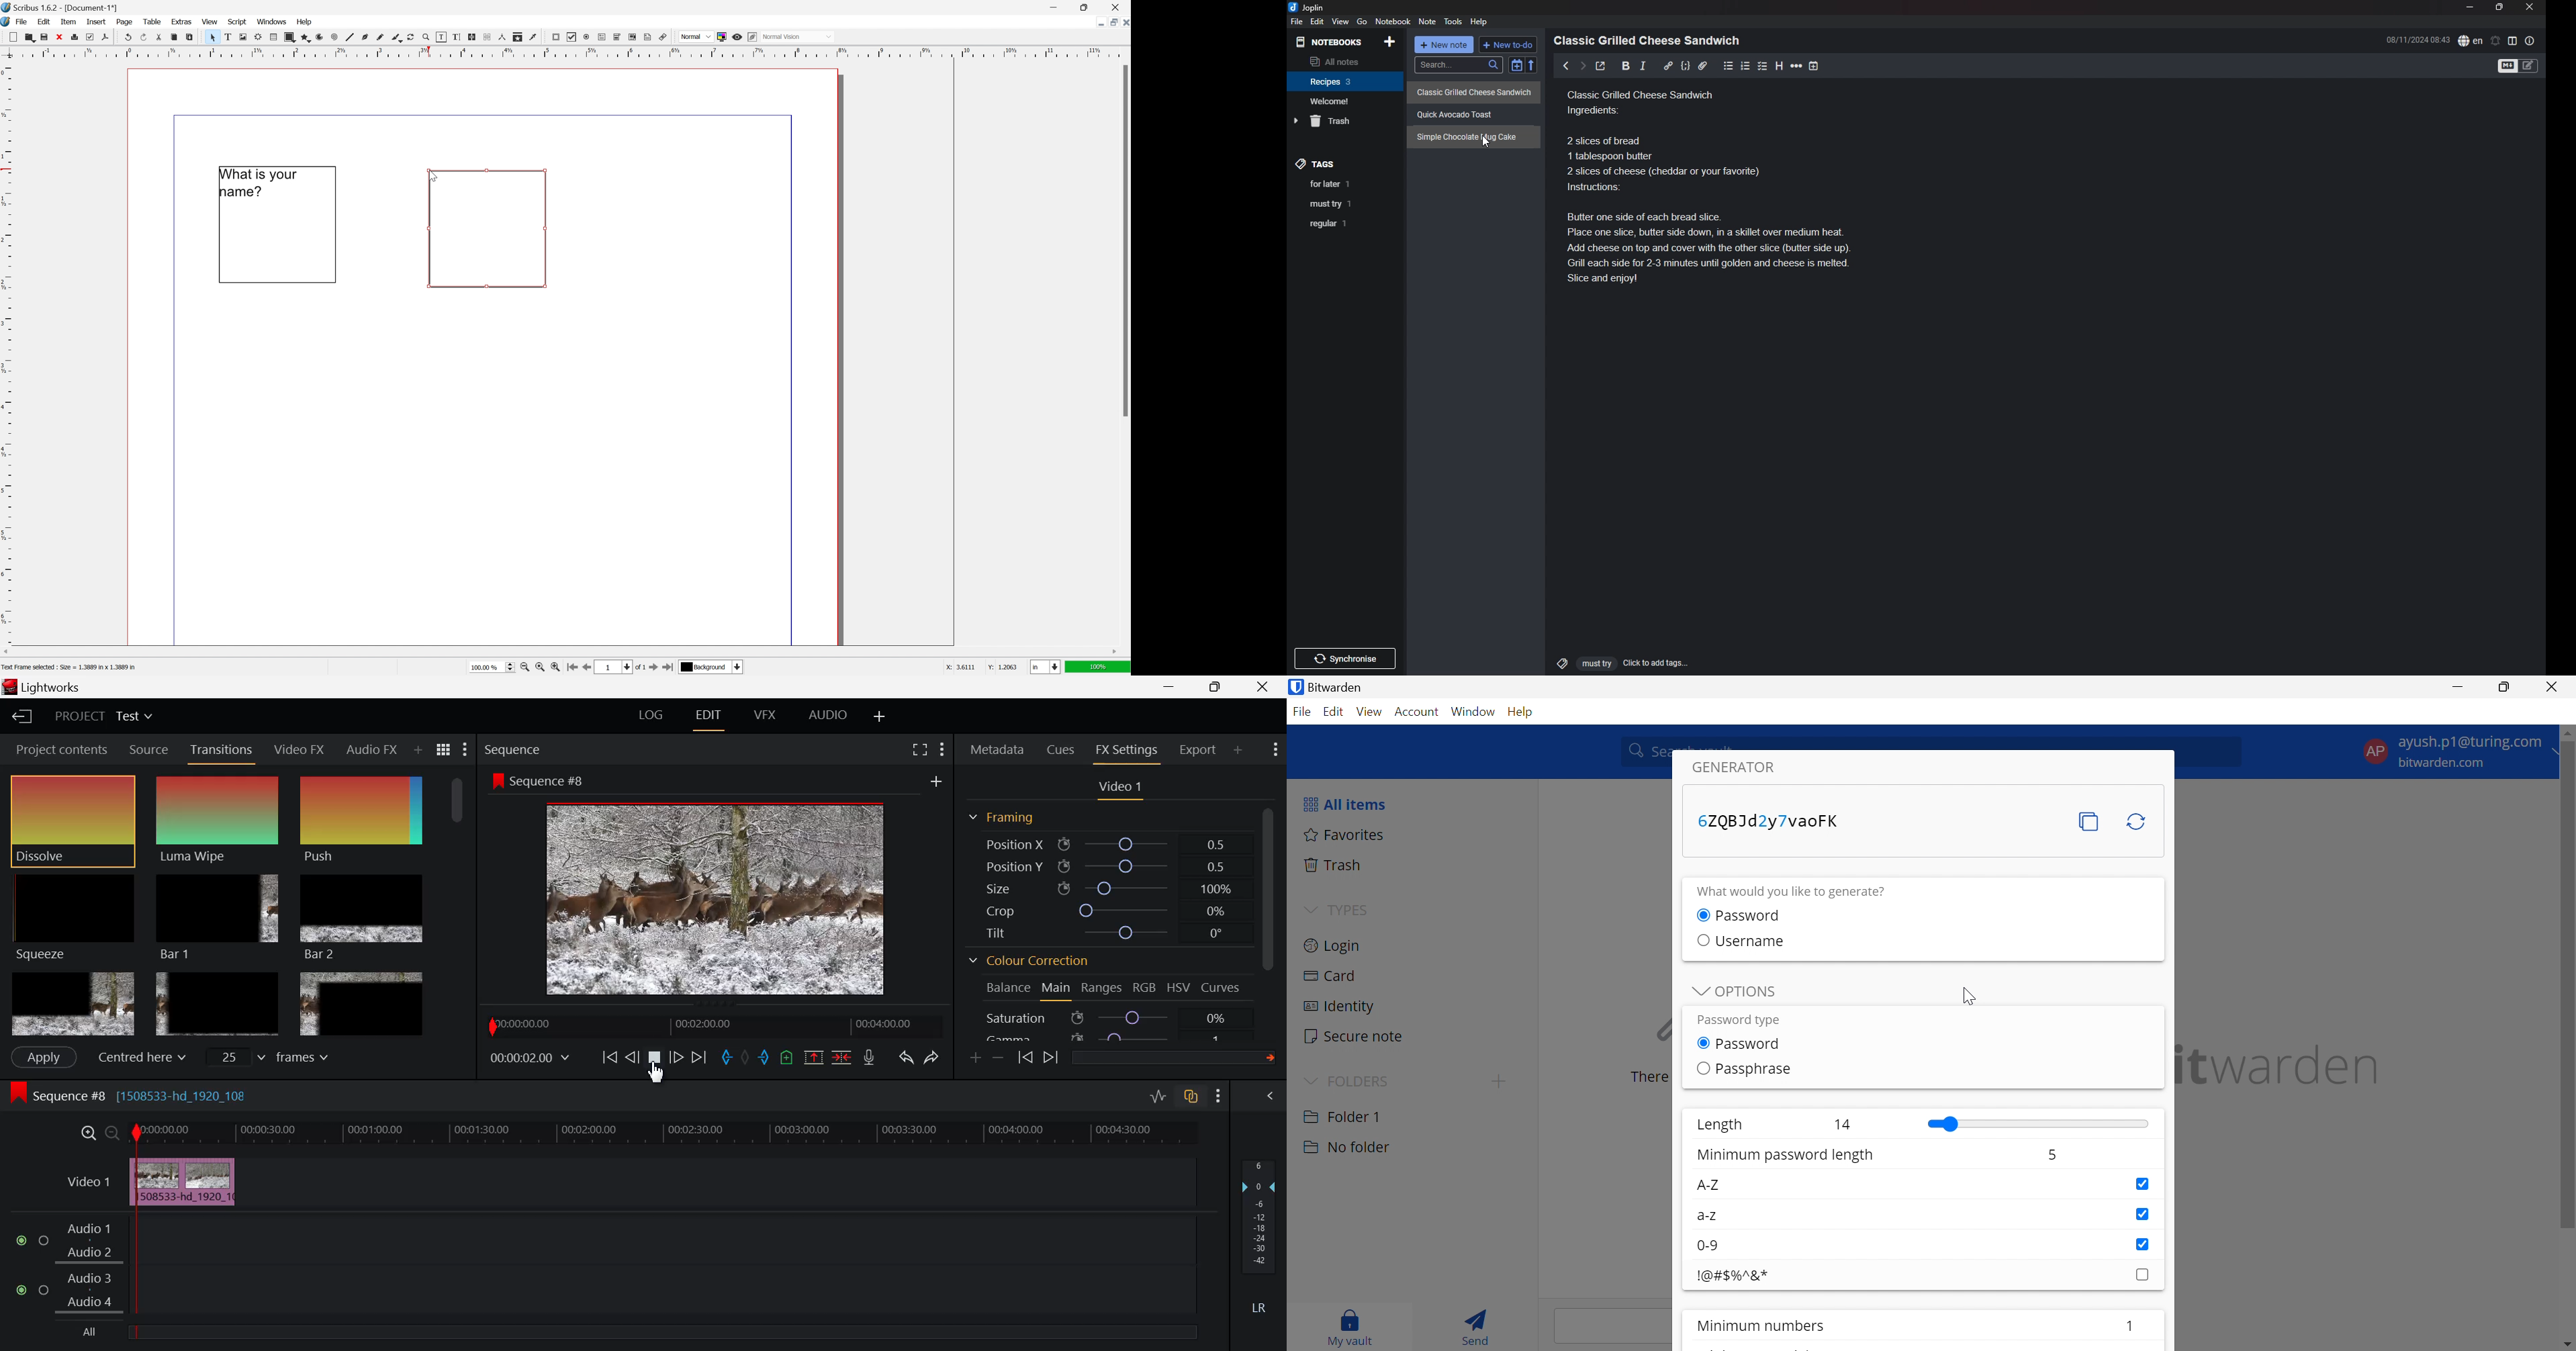 The width and height of the screenshot is (2576, 1372). Describe the element at coordinates (1391, 41) in the screenshot. I see `add notebook` at that location.